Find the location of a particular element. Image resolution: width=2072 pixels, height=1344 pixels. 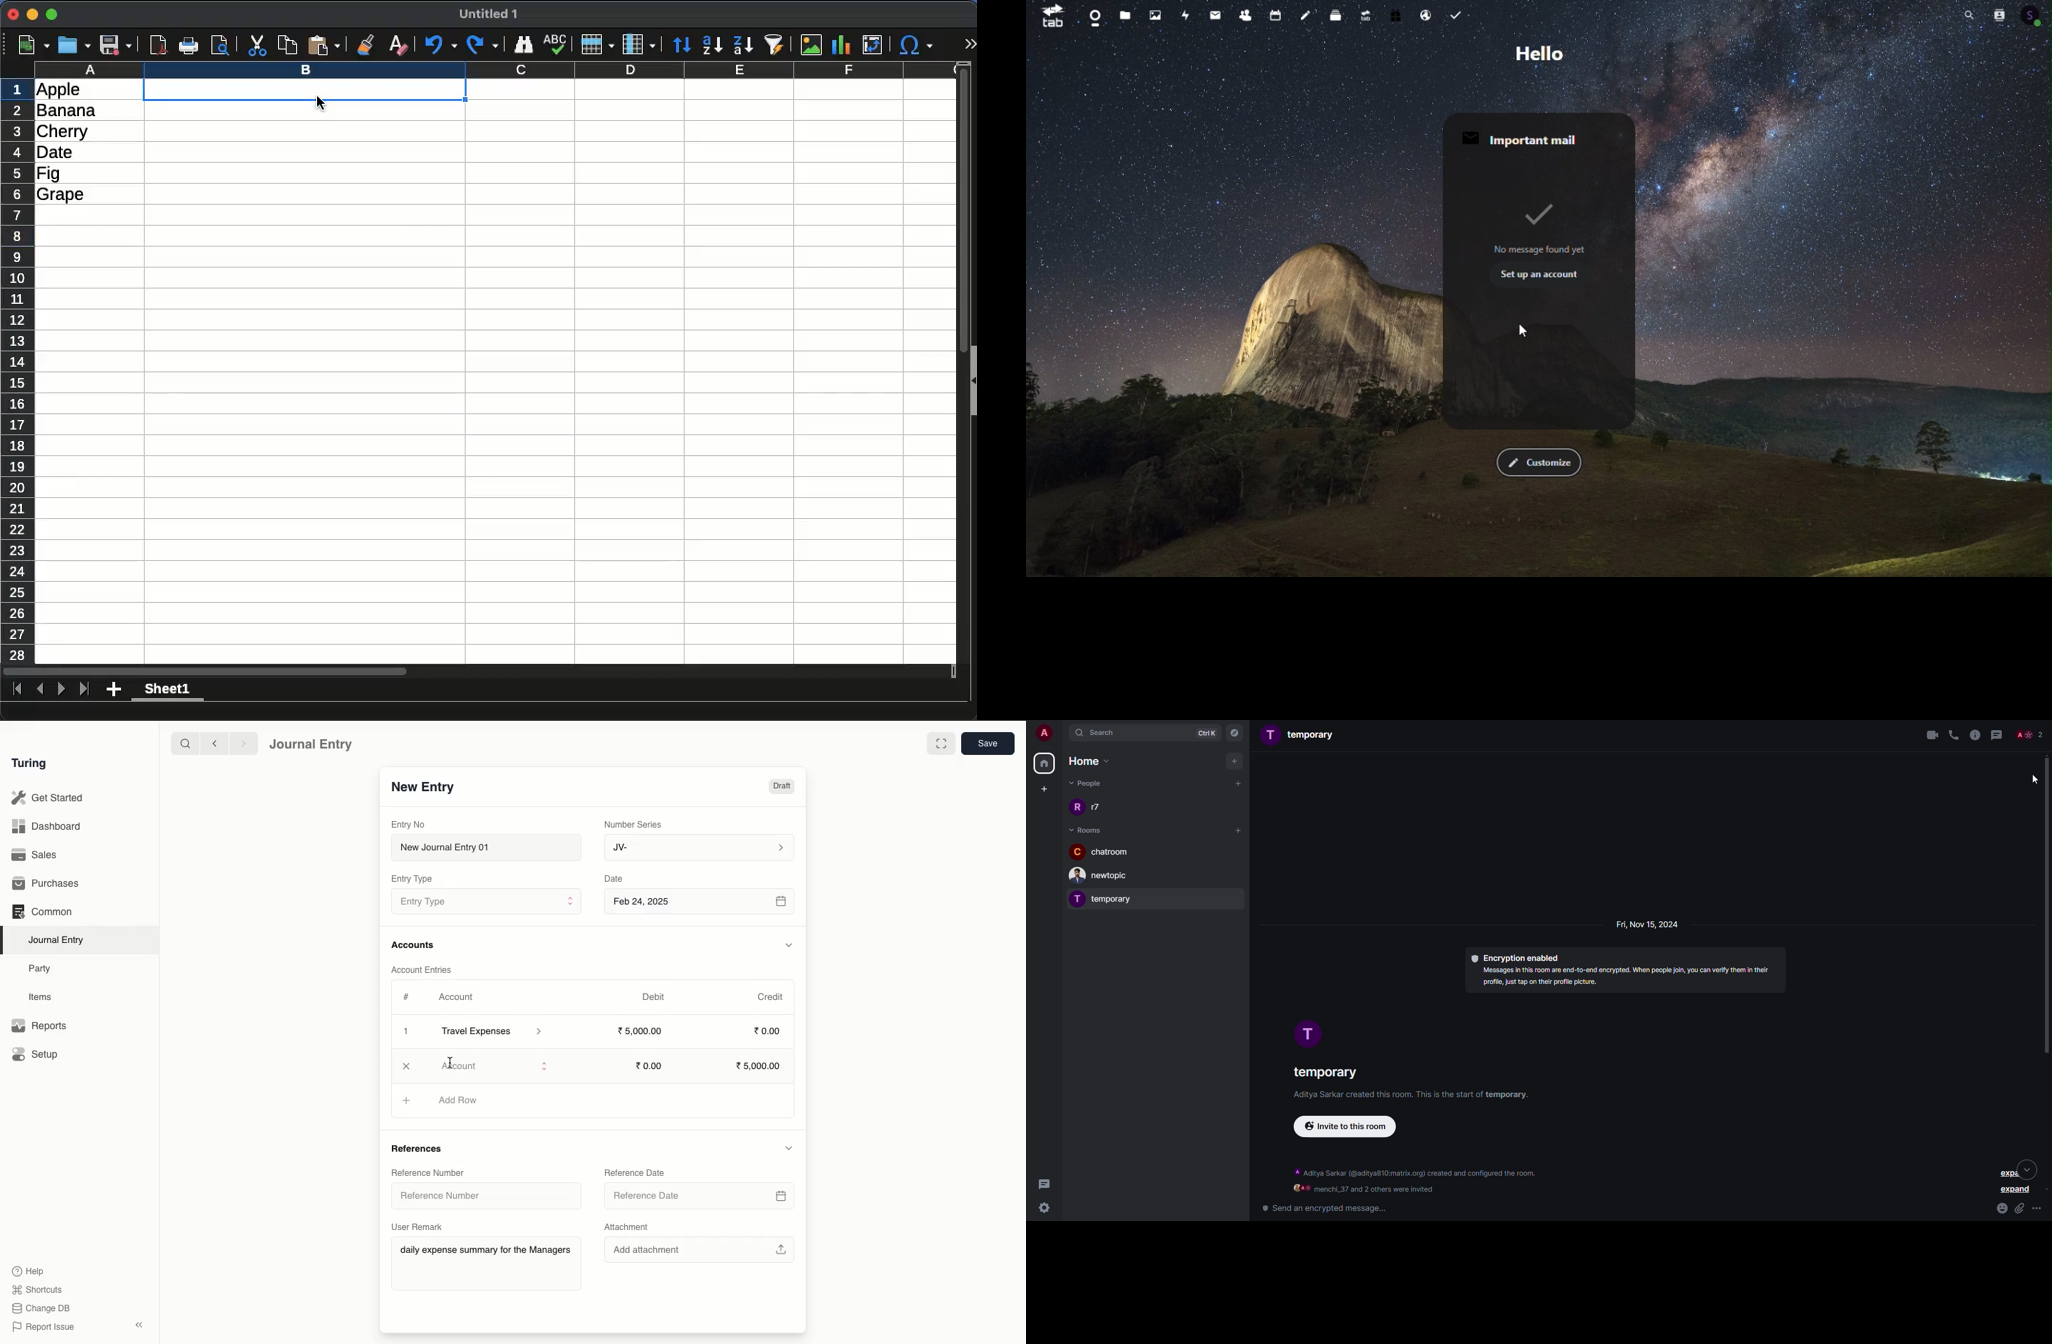

people is located at coordinates (2030, 734).